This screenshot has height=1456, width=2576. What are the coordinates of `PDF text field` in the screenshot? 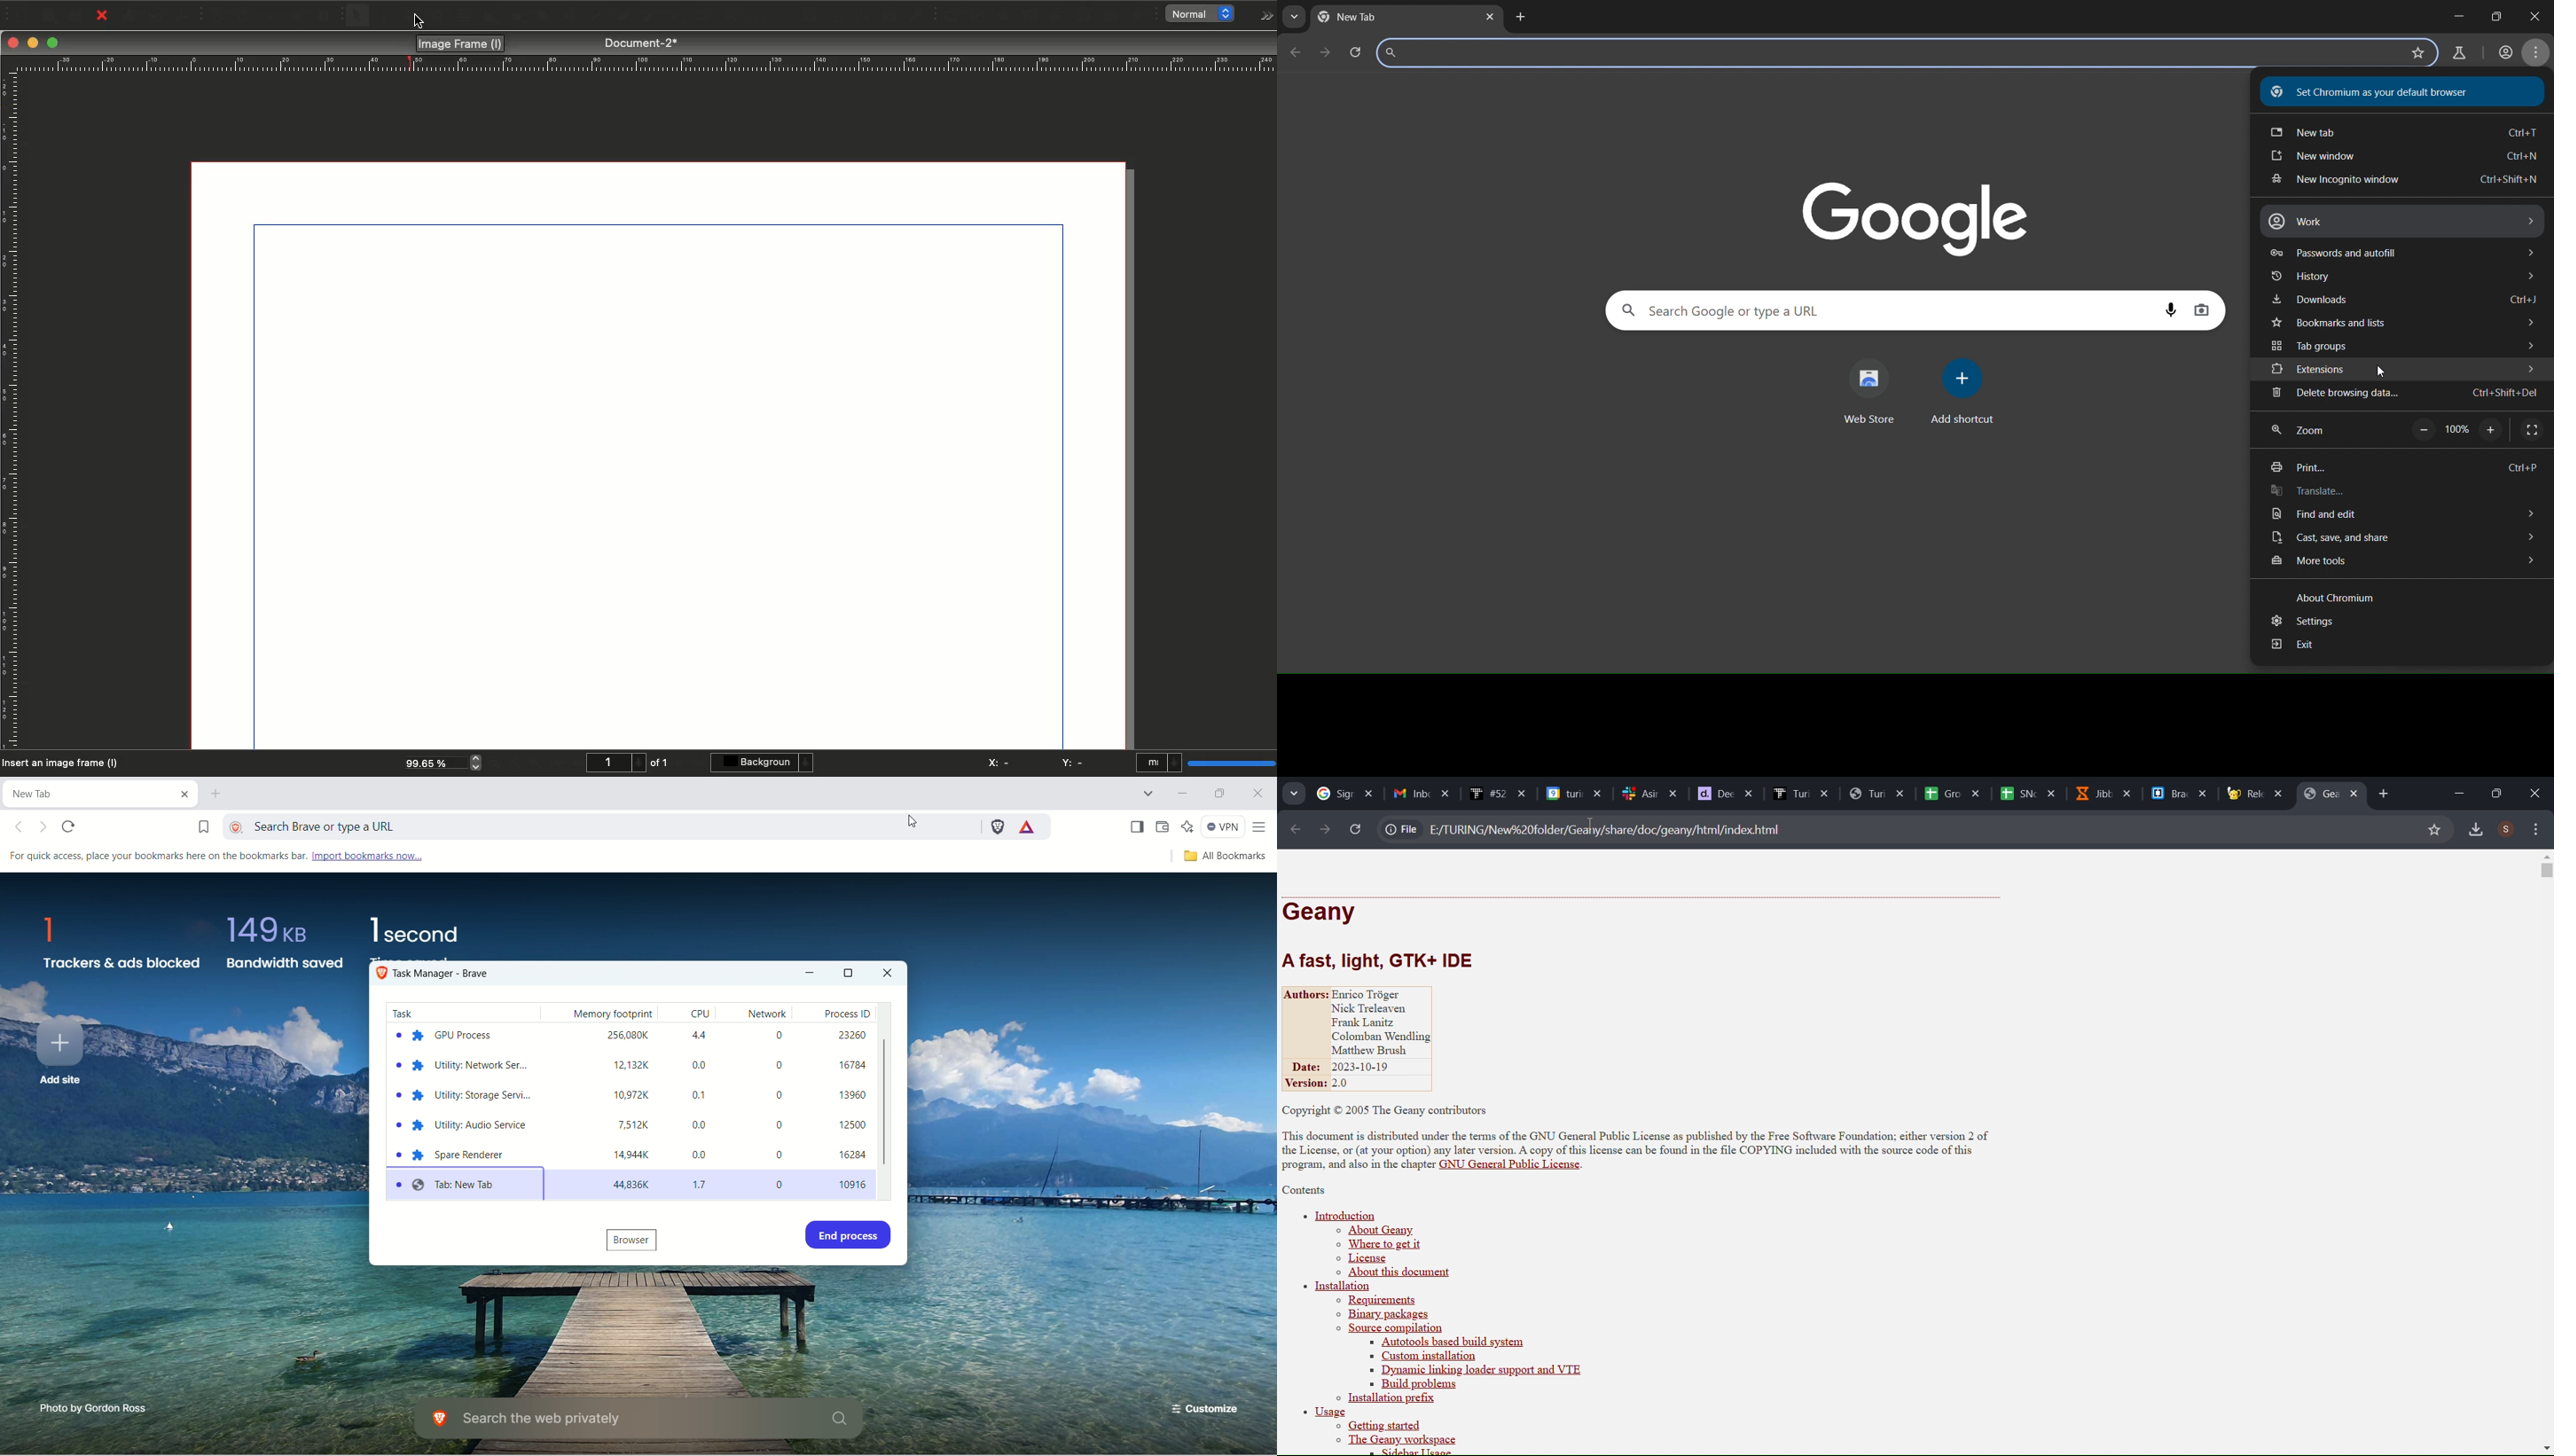 It's located at (1030, 16).